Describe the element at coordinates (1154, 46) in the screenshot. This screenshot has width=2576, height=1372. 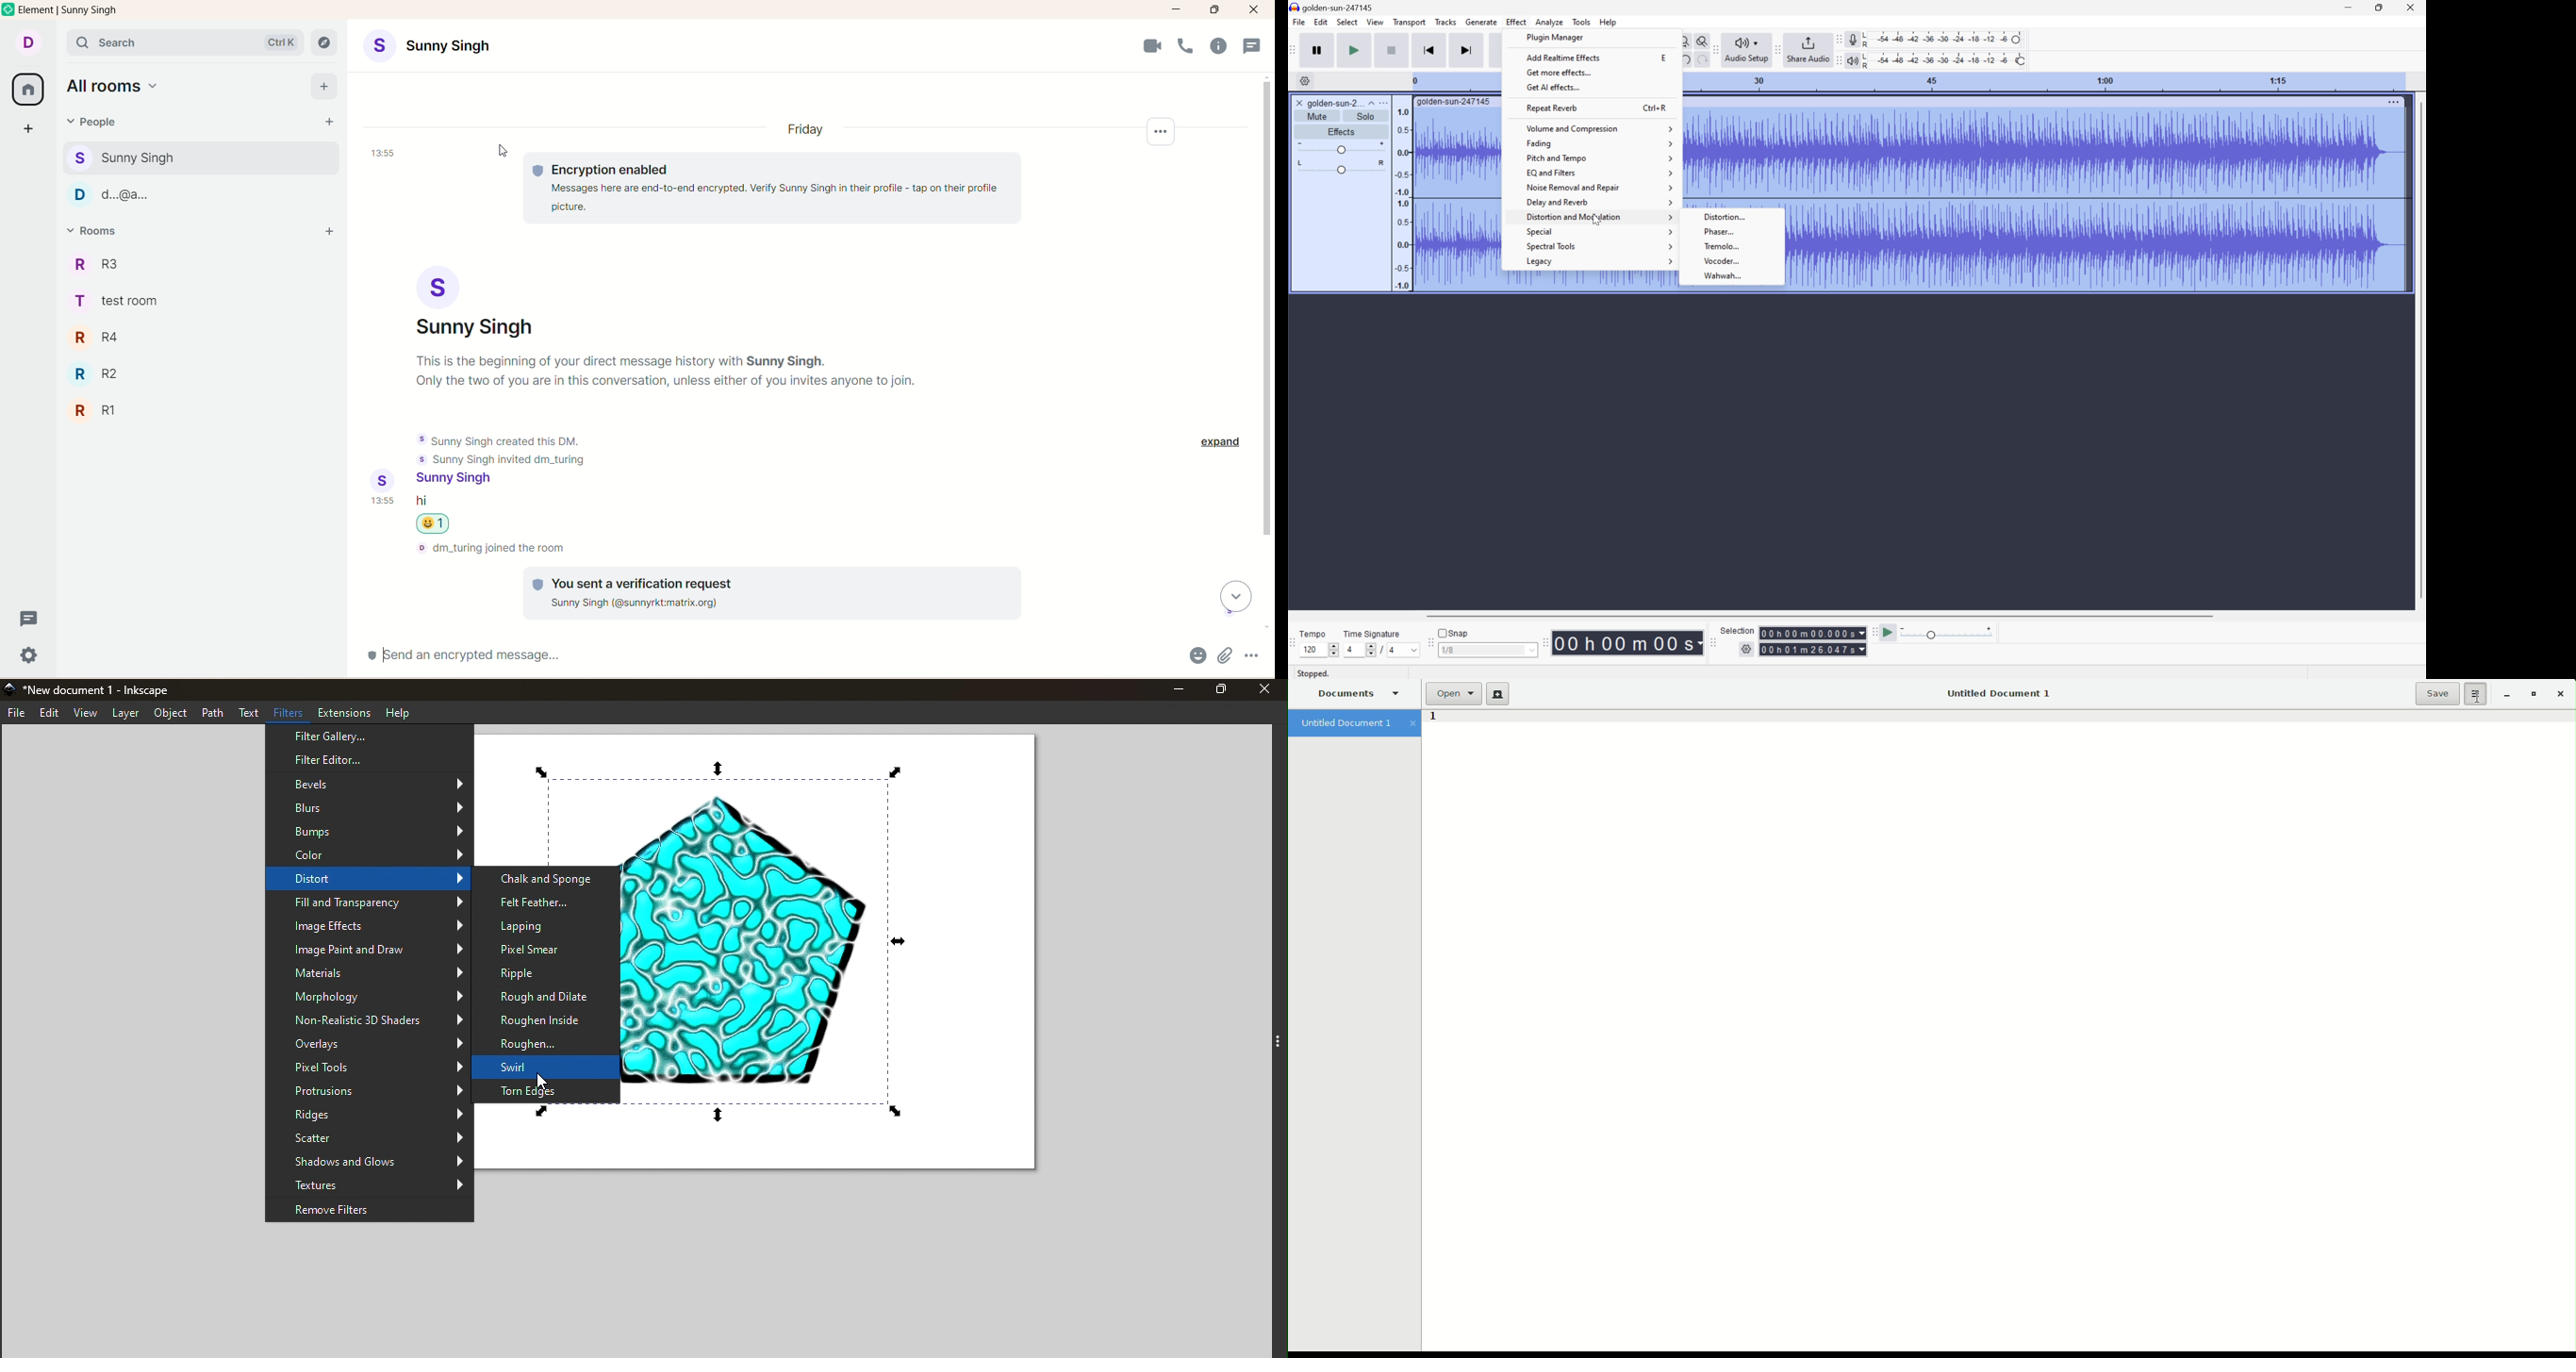
I see `video call` at that location.